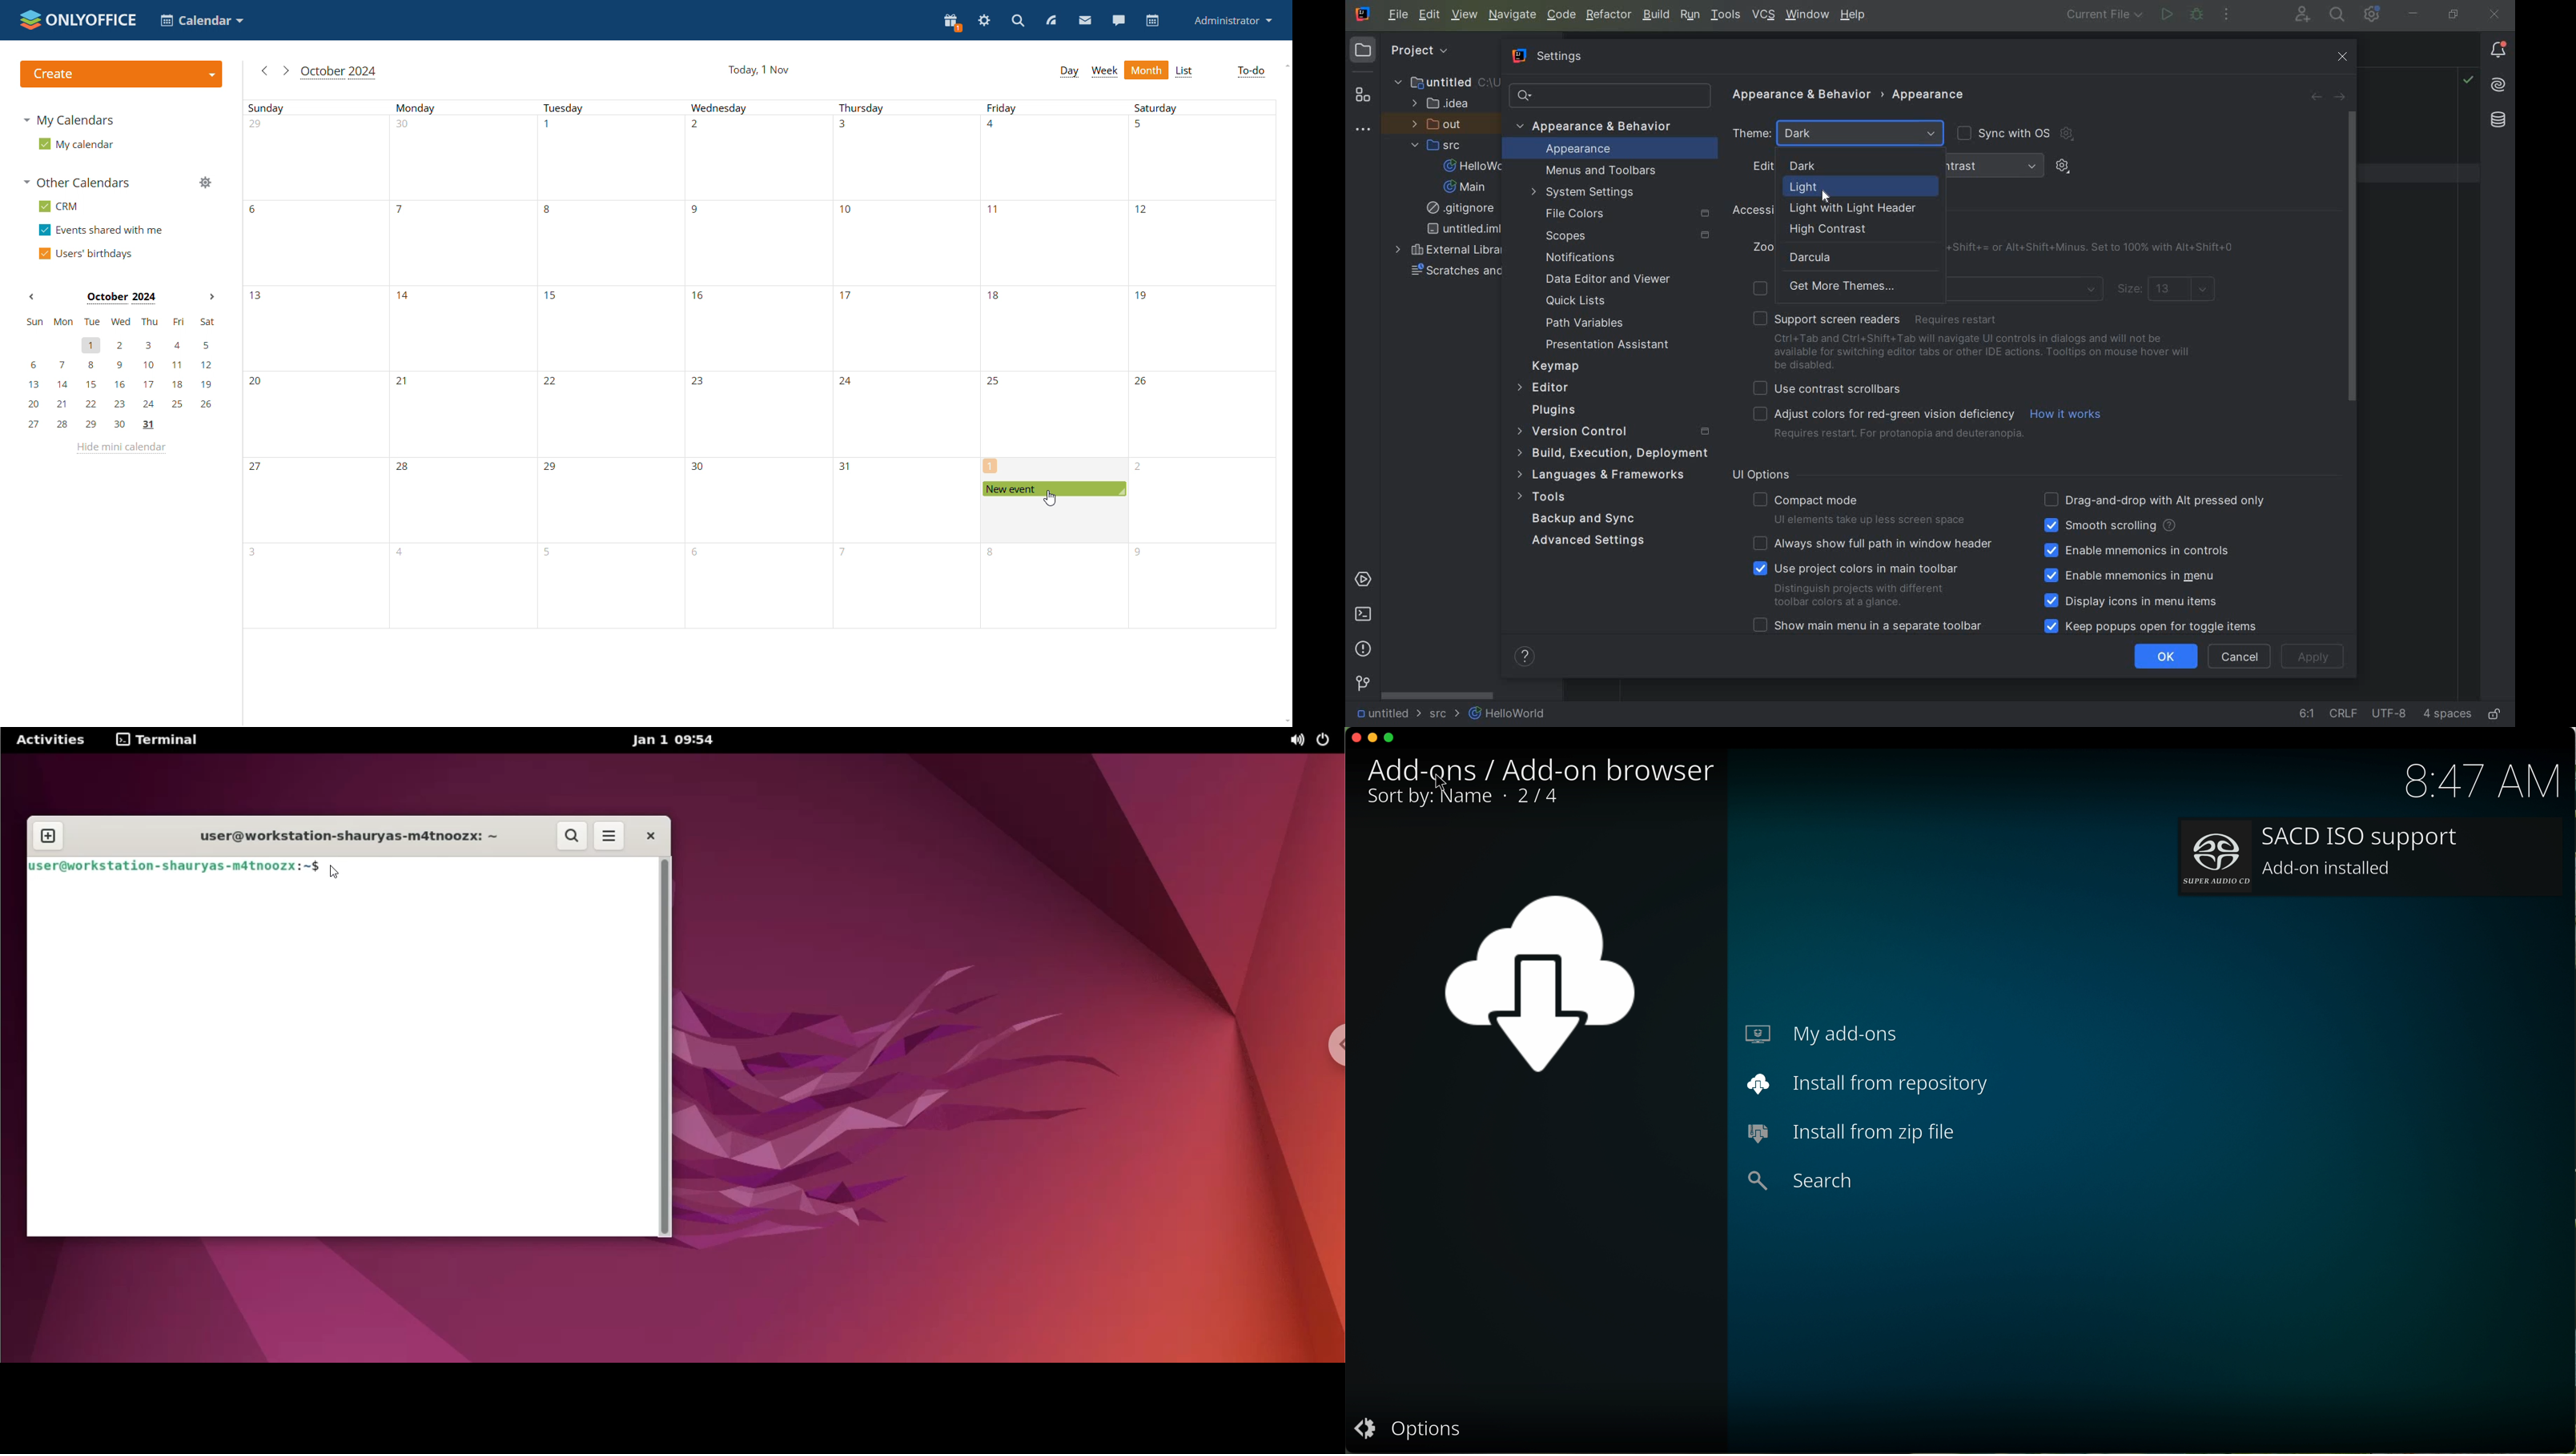 This screenshot has width=2576, height=1456. Describe the element at coordinates (1354, 738) in the screenshot. I see `close` at that location.